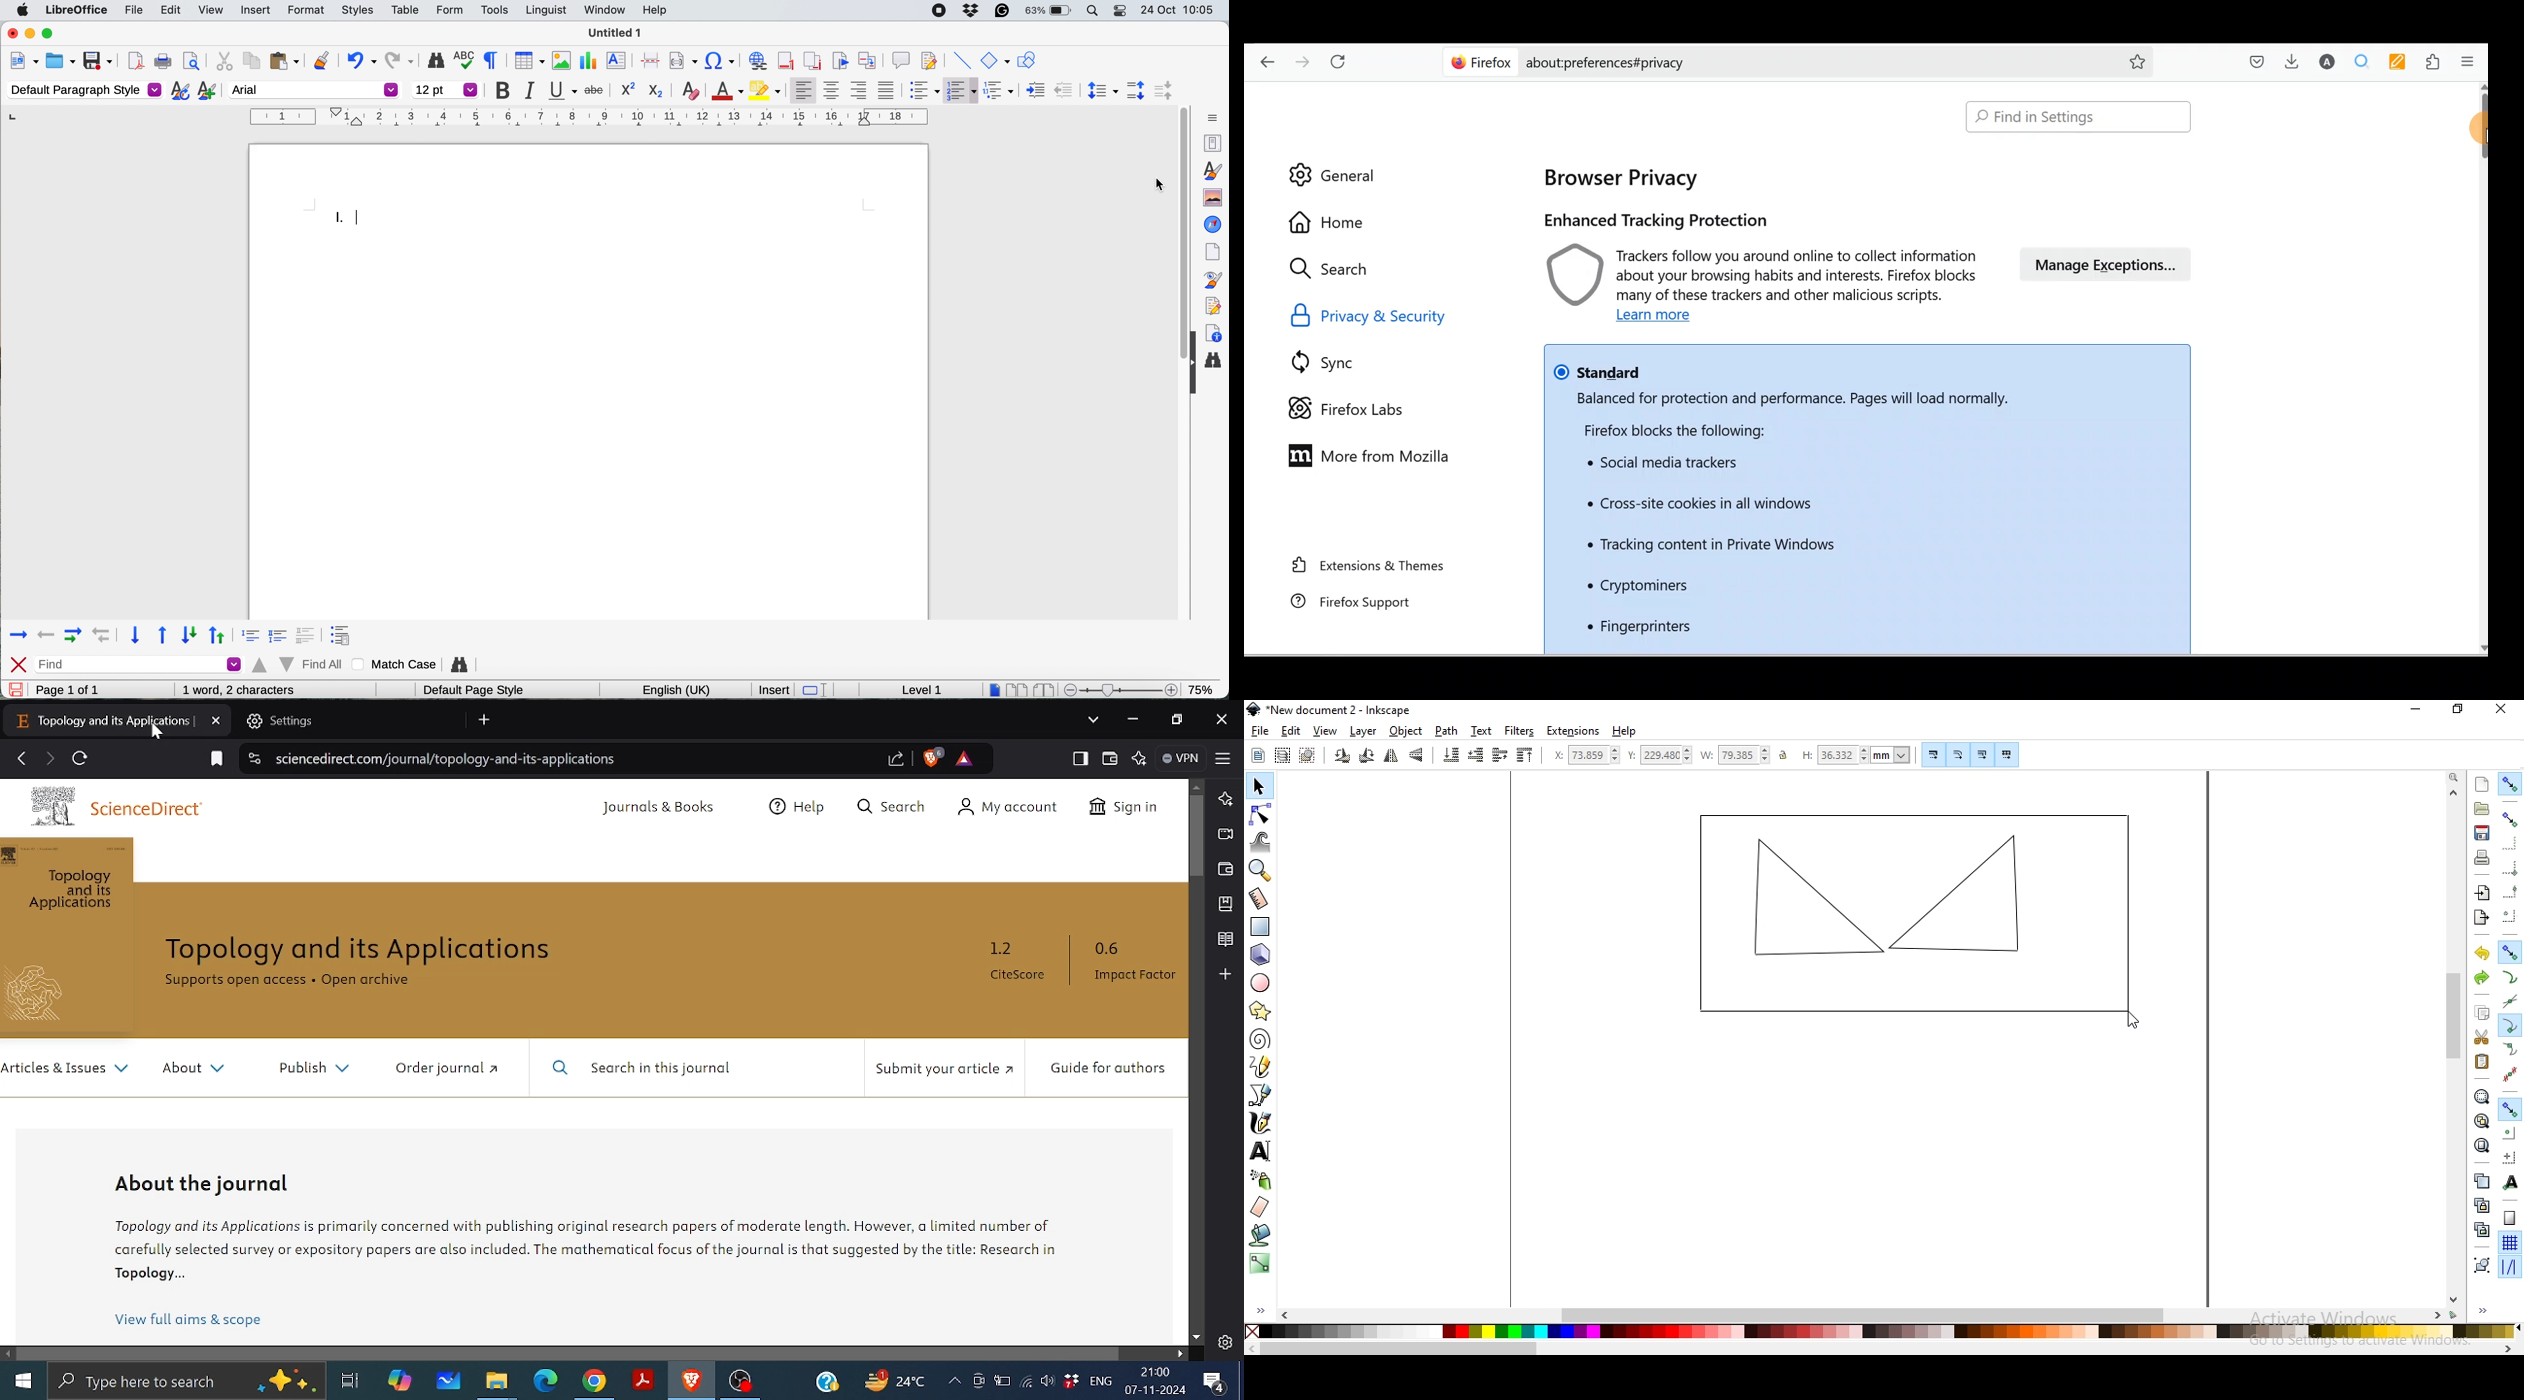  What do you see at coordinates (721, 61) in the screenshot?
I see `insert special character` at bounding box center [721, 61].